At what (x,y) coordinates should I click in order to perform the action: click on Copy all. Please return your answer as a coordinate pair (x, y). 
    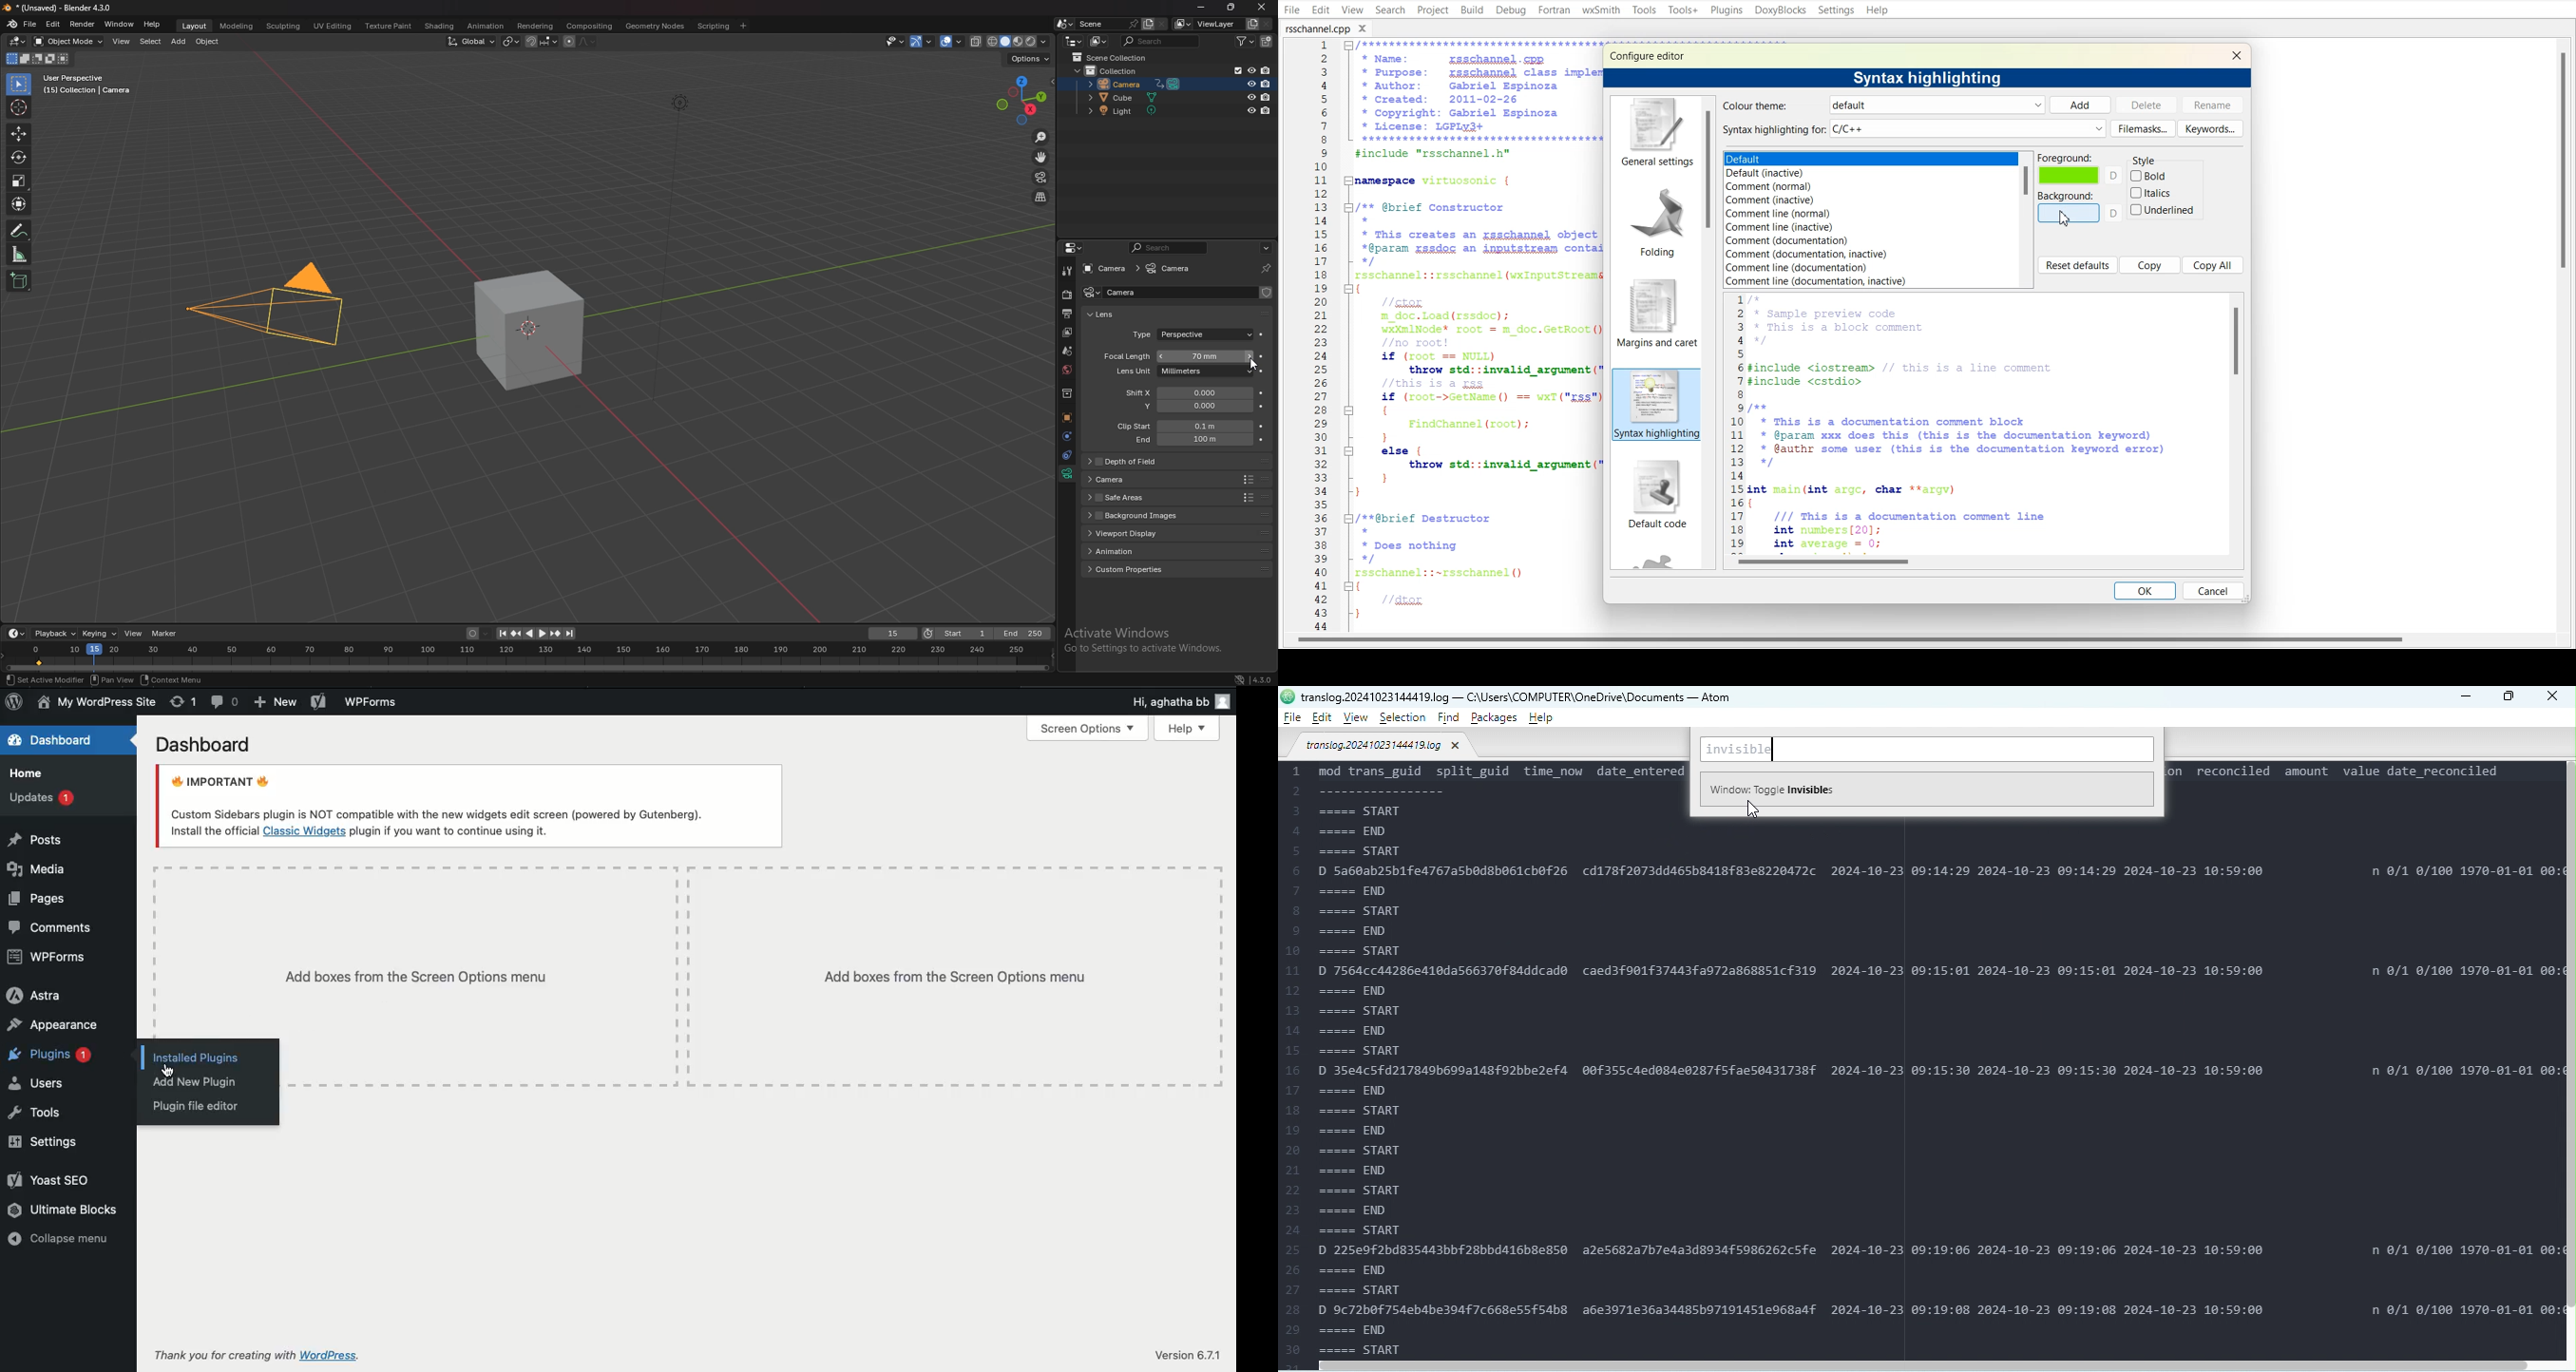
    Looking at the image, I should click on (2214, 264).